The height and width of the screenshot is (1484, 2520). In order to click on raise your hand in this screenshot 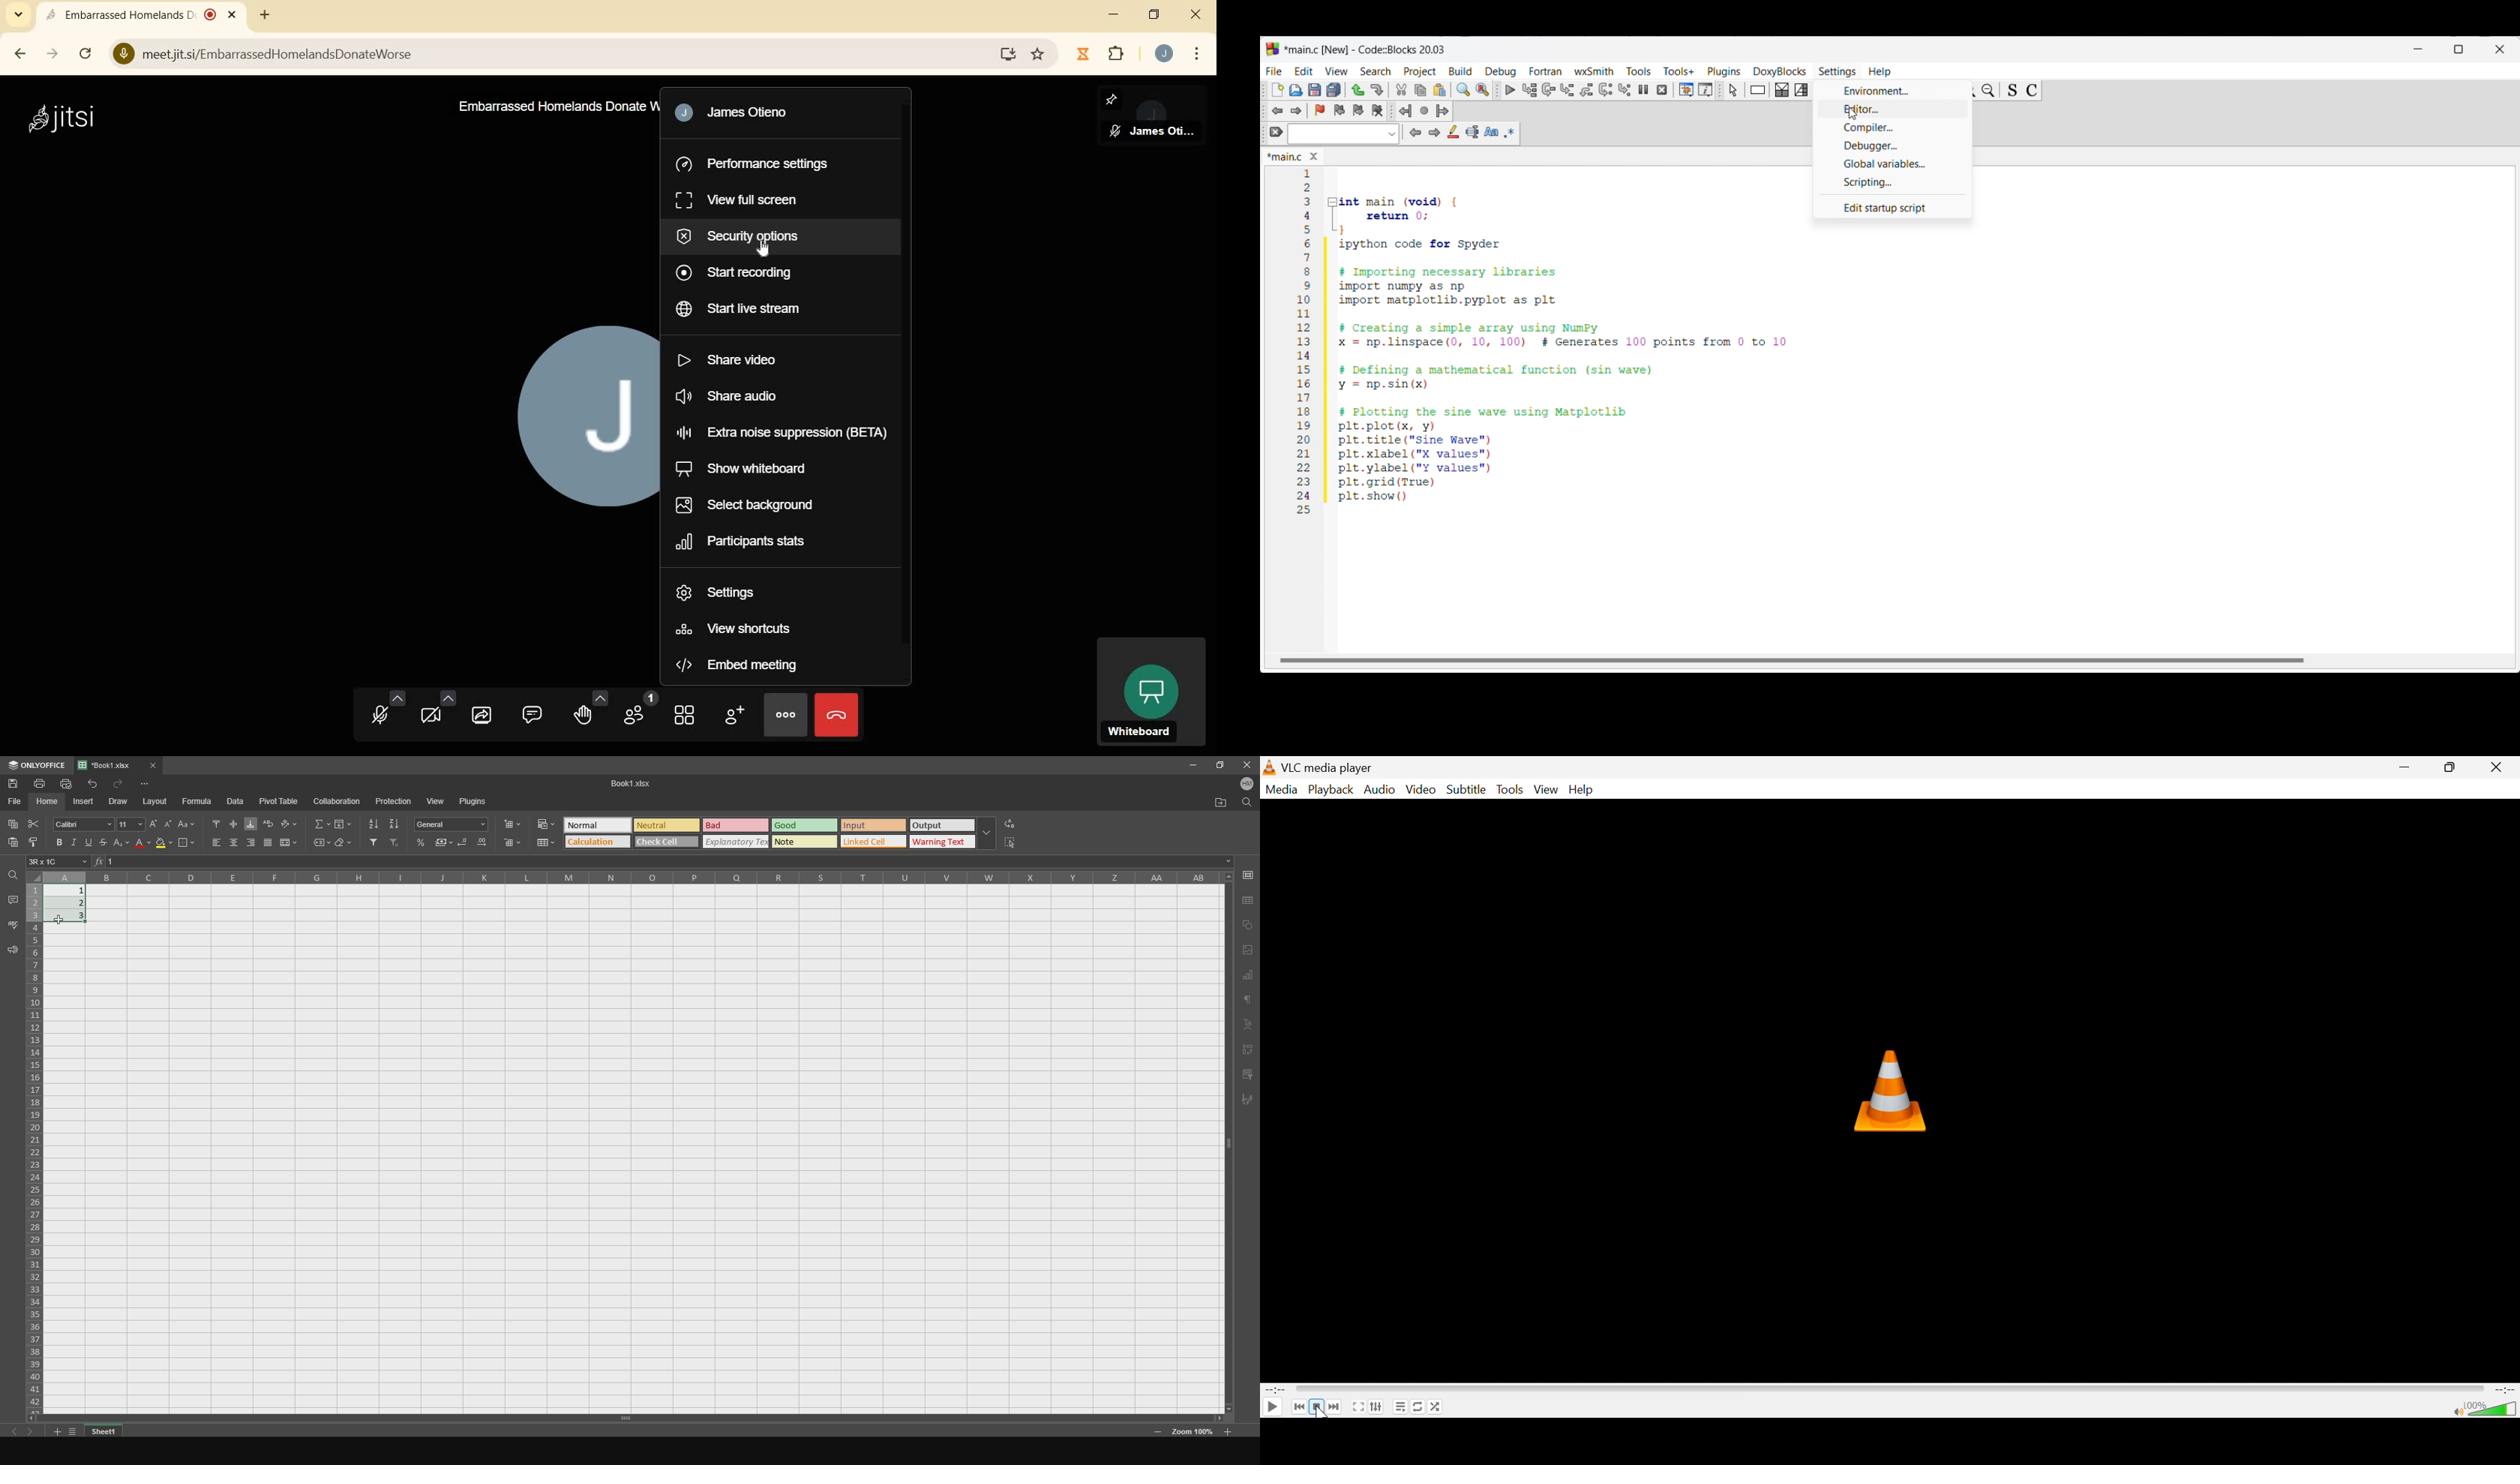, I will do `click(589, 709)`.